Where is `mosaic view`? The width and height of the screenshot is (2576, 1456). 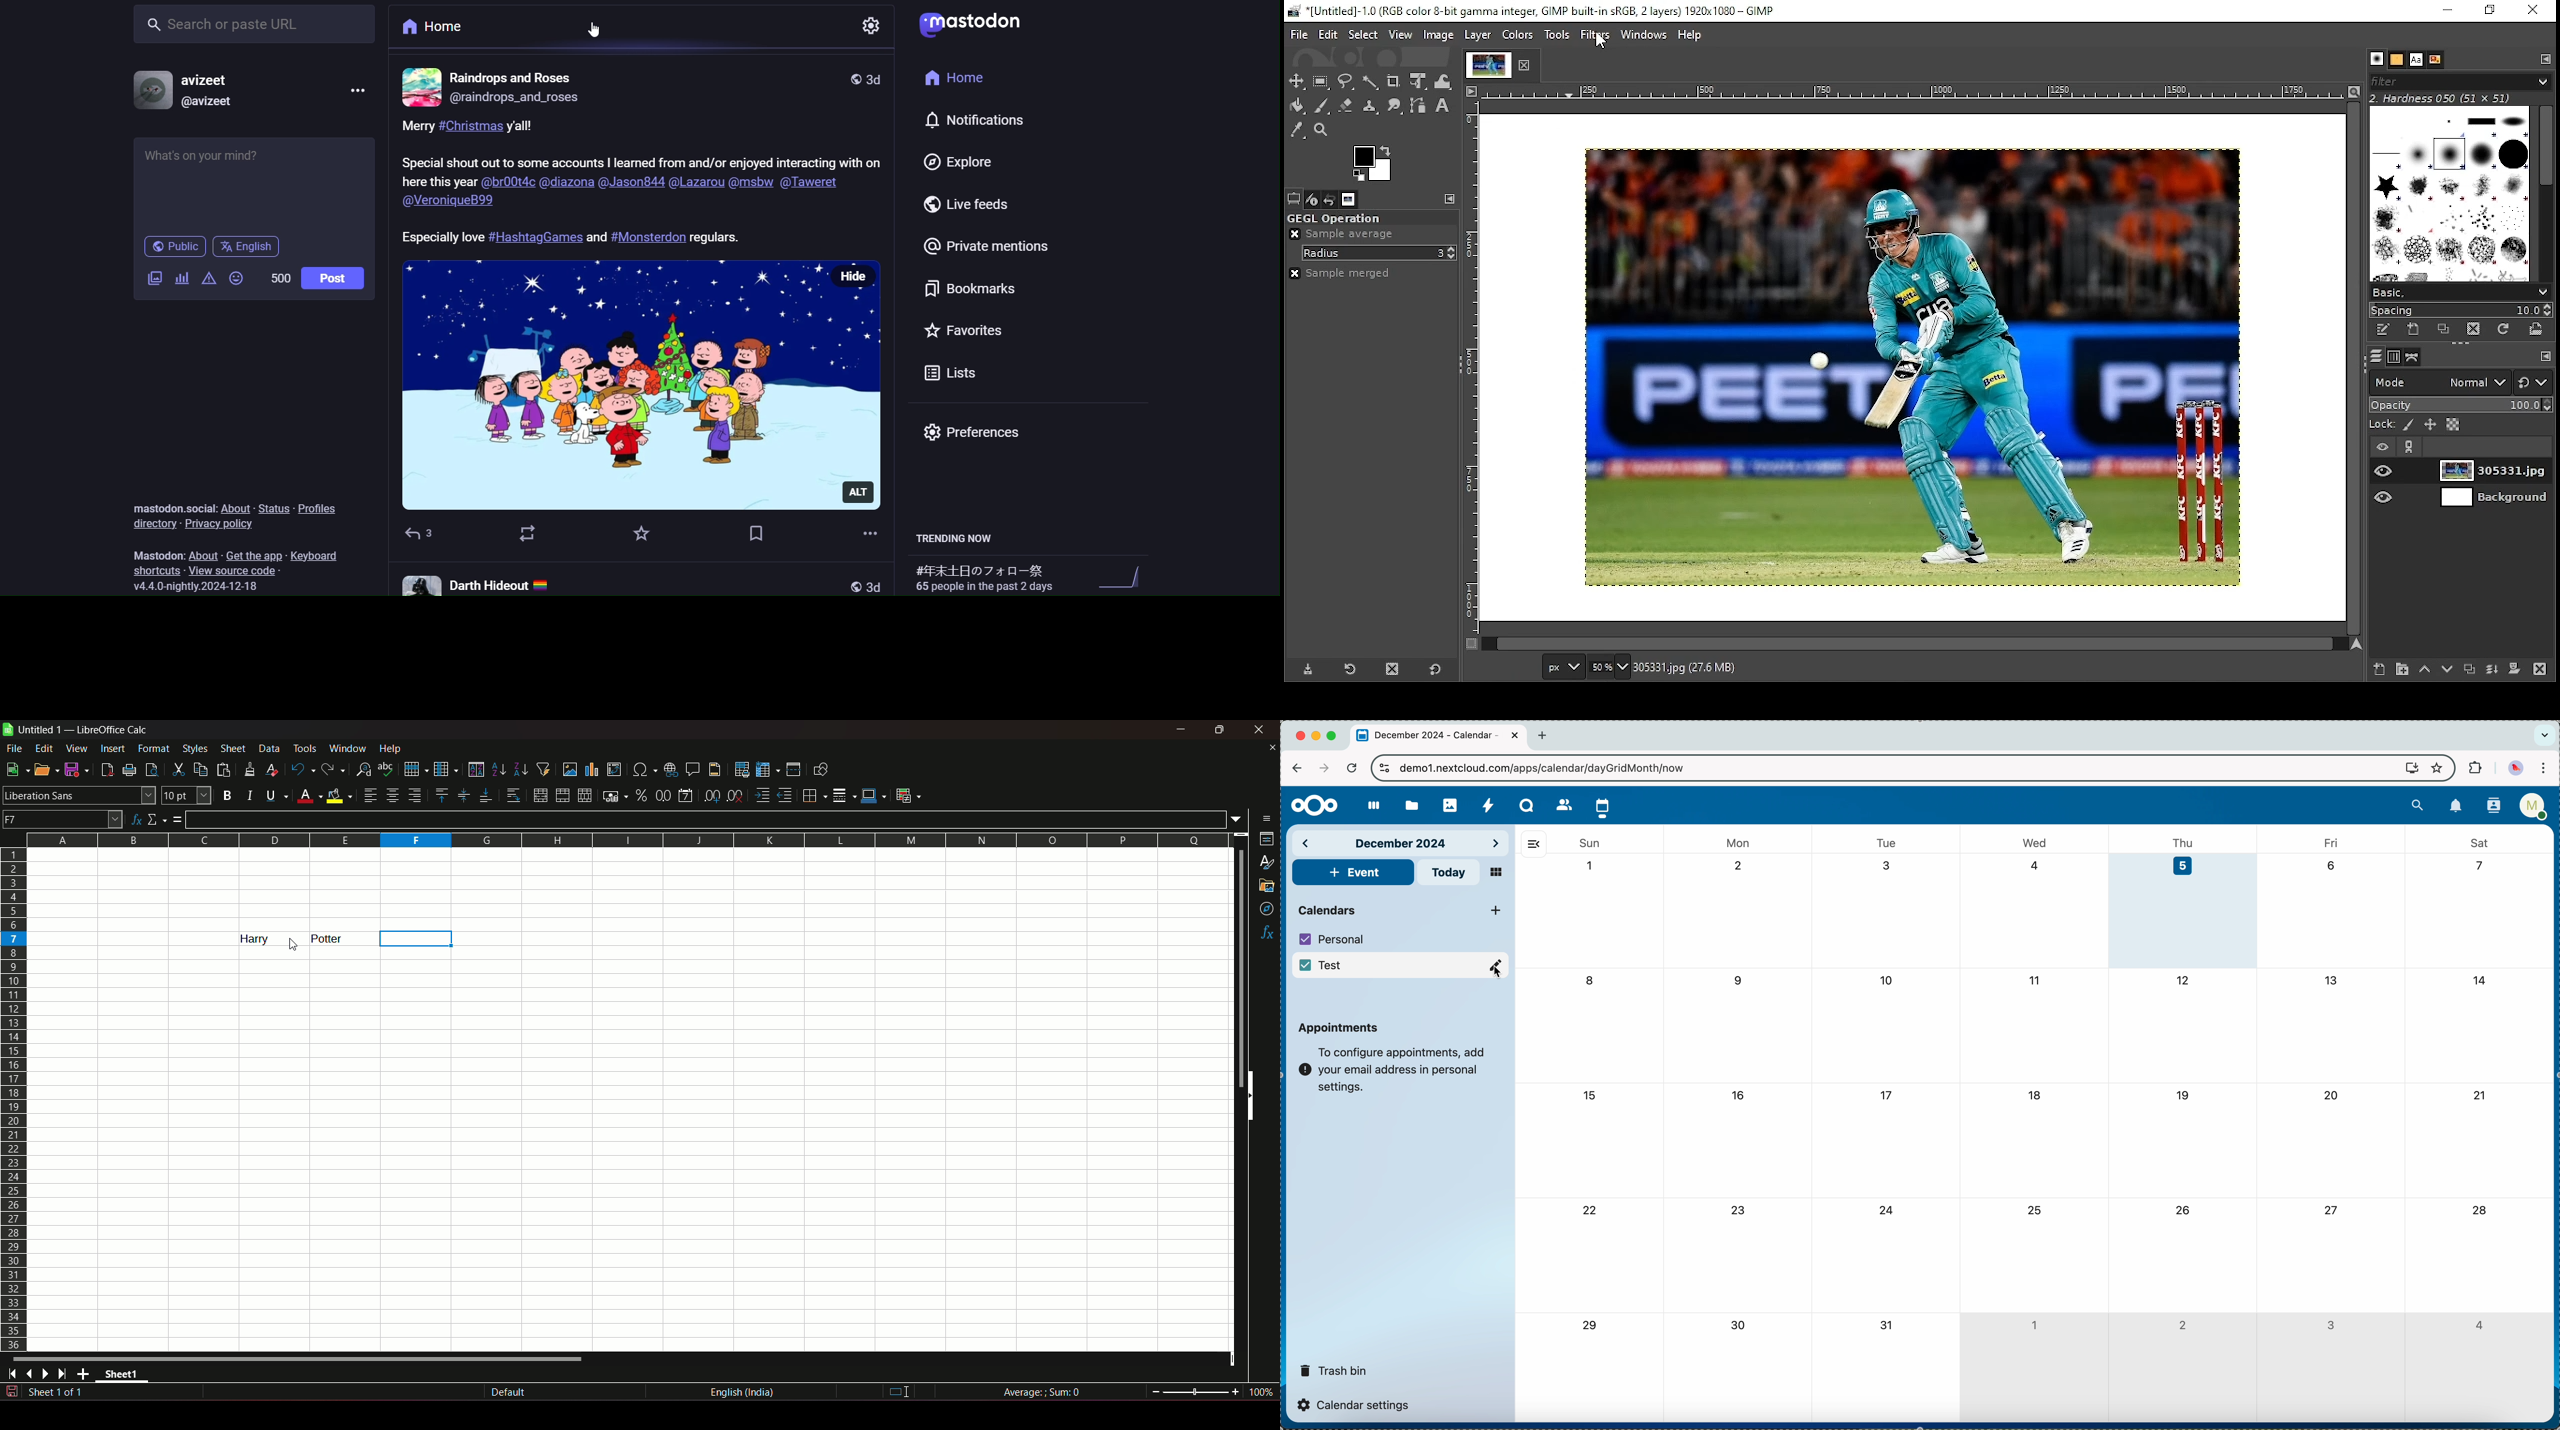 mosaic view is located at coordinates (1497, 874).